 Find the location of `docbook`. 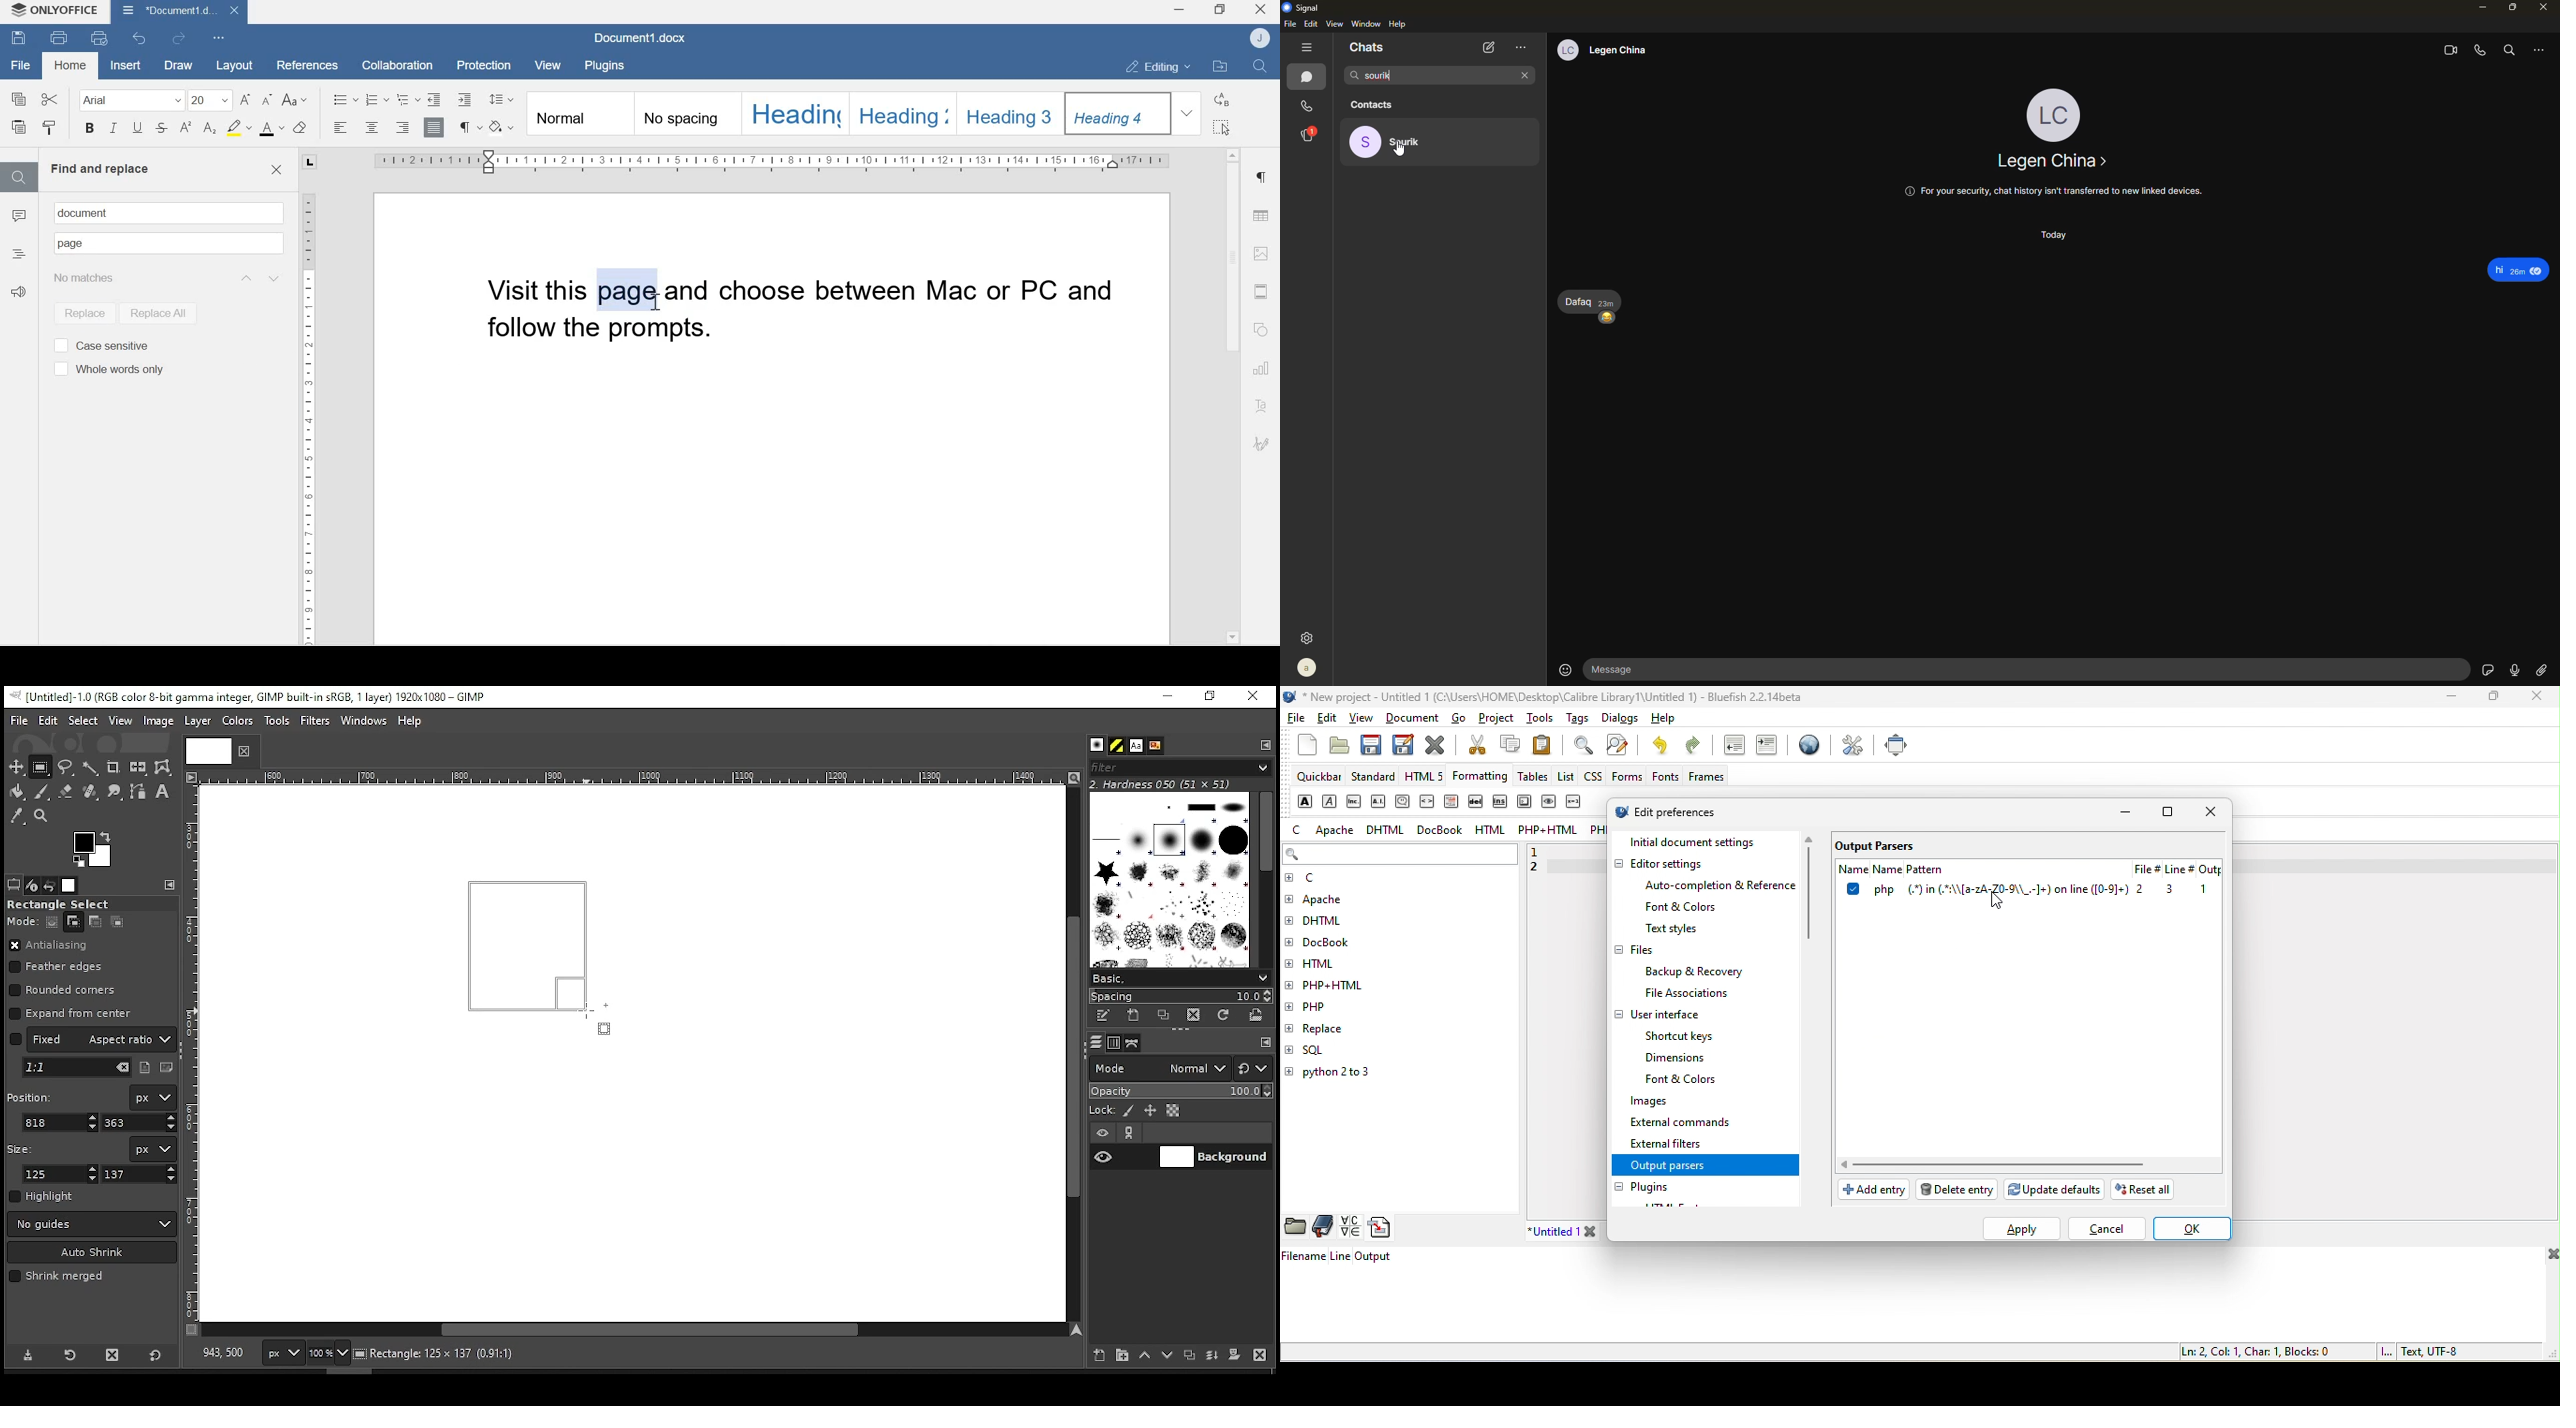

docbook is located at coordinates (1443, 830).